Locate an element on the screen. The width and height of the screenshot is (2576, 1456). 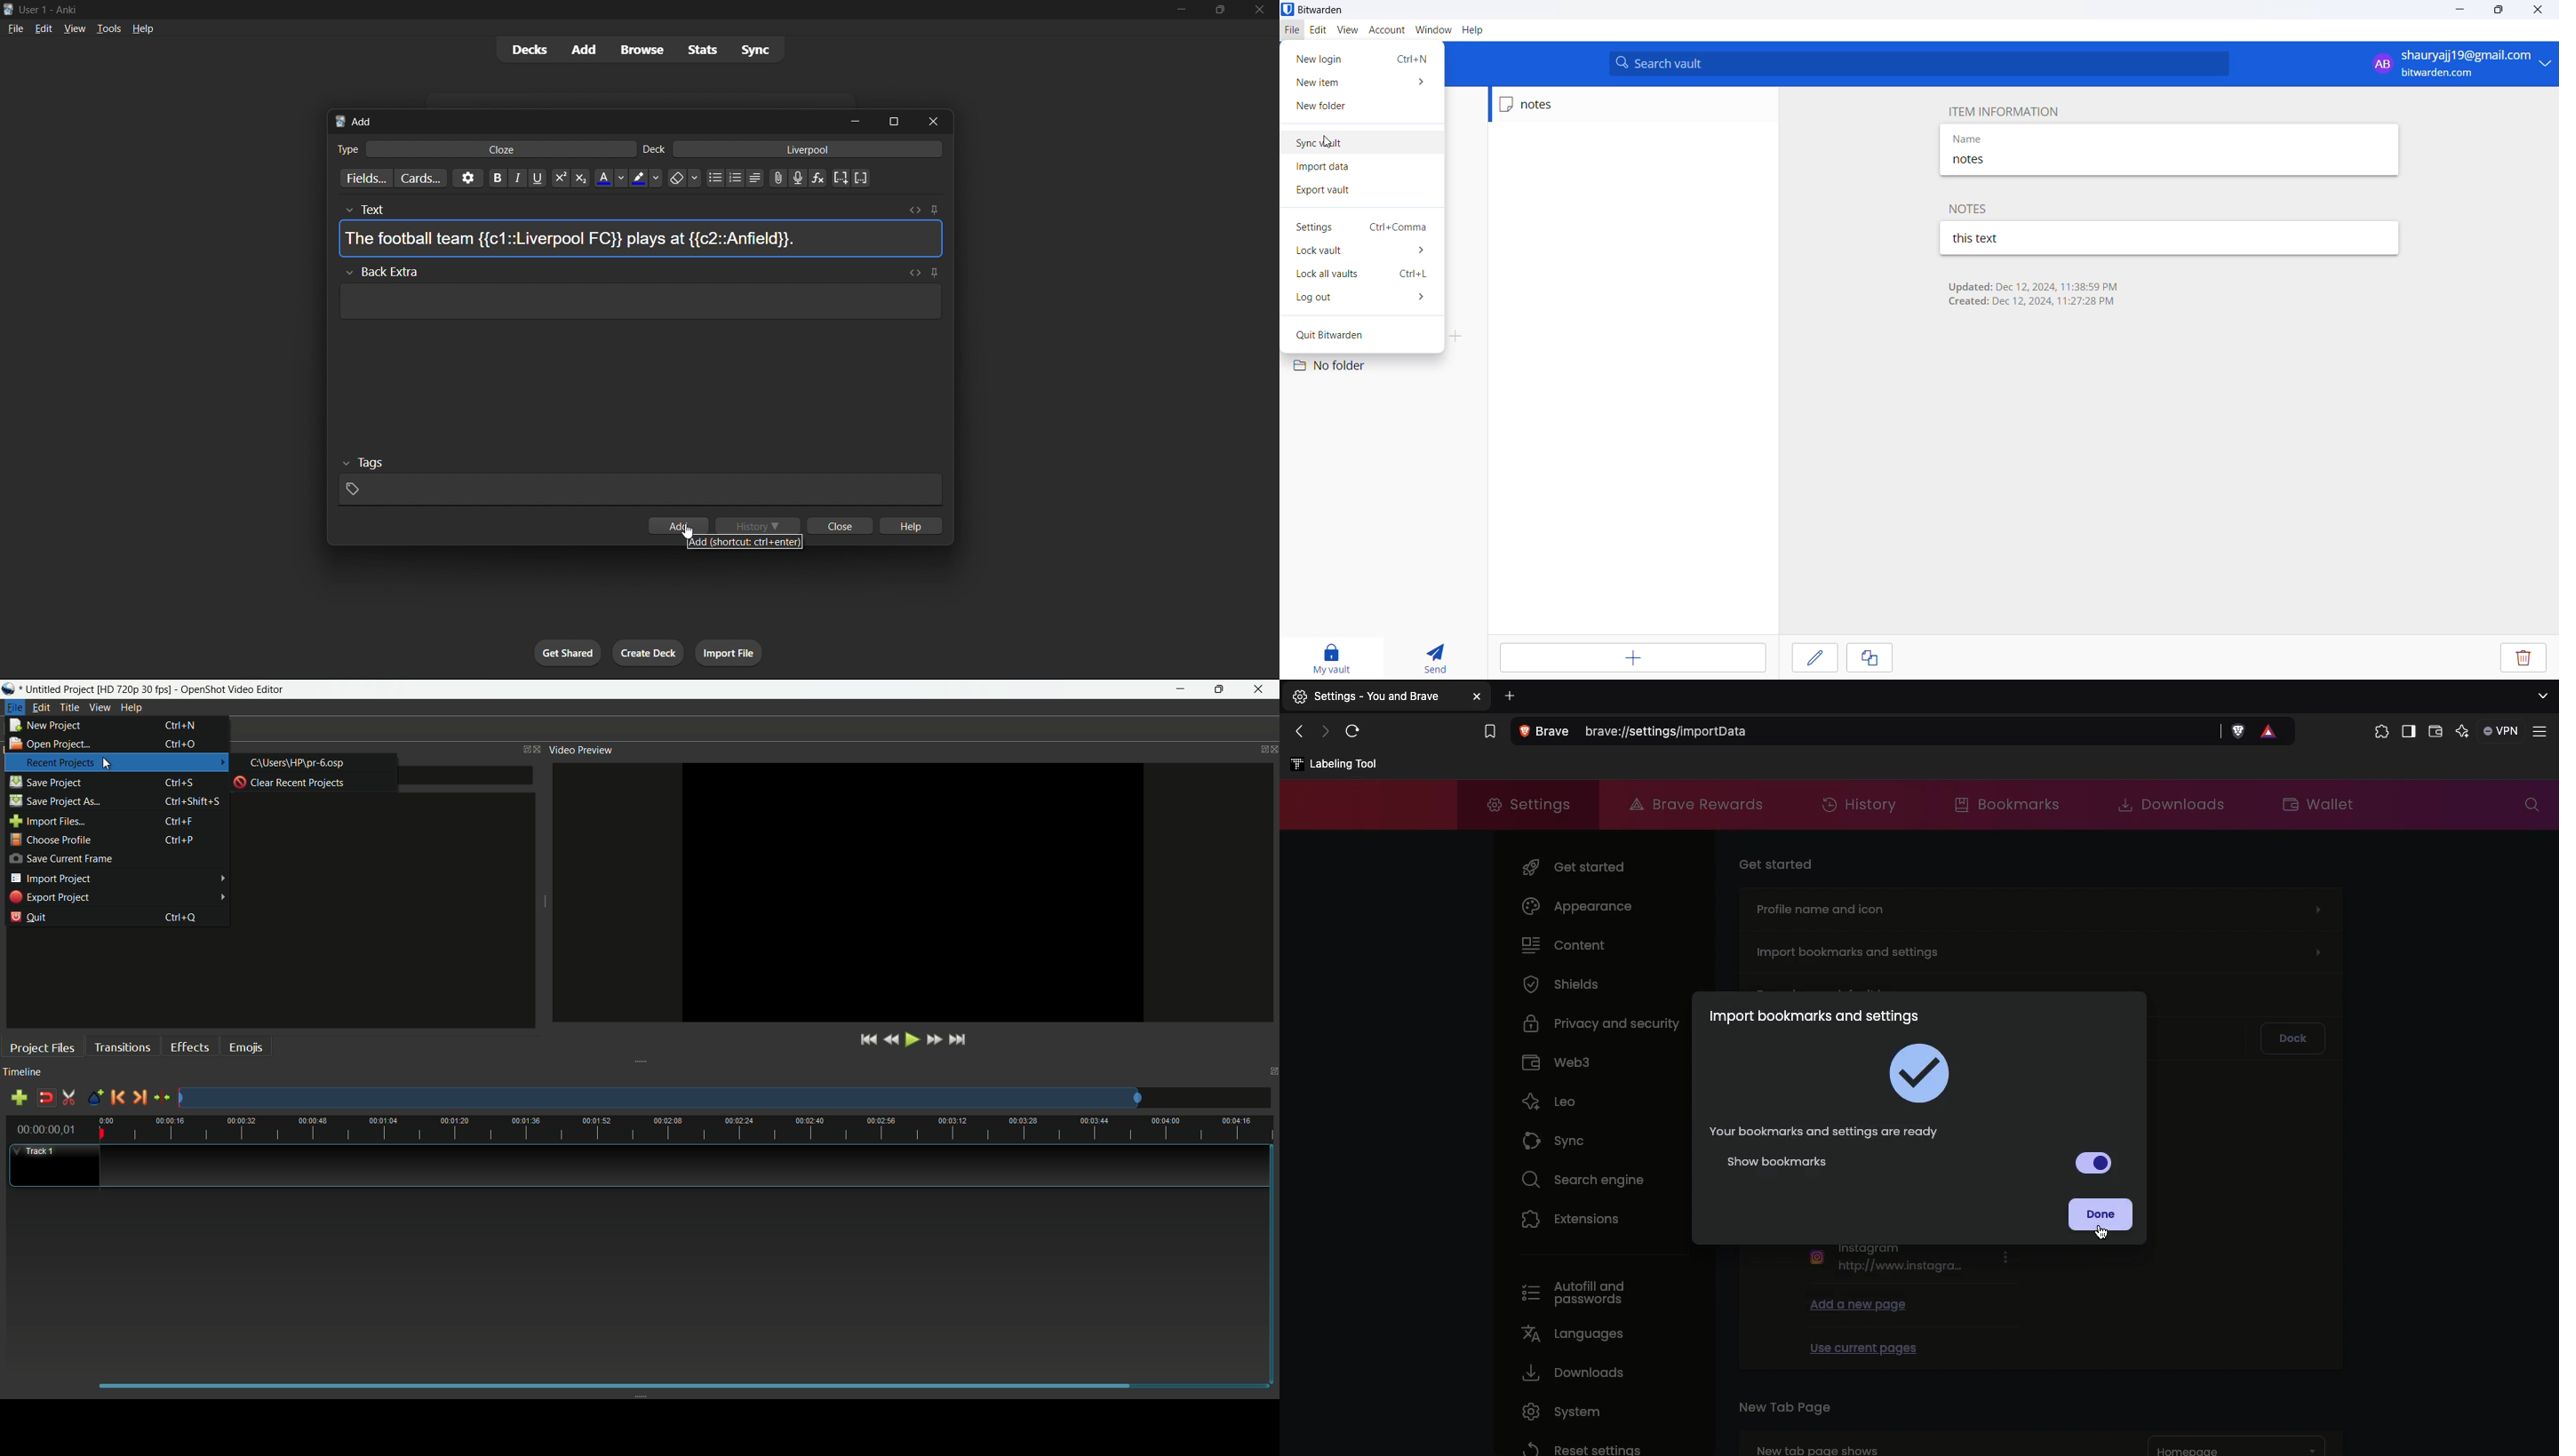
Notes is located at coordinates (1972, 208).